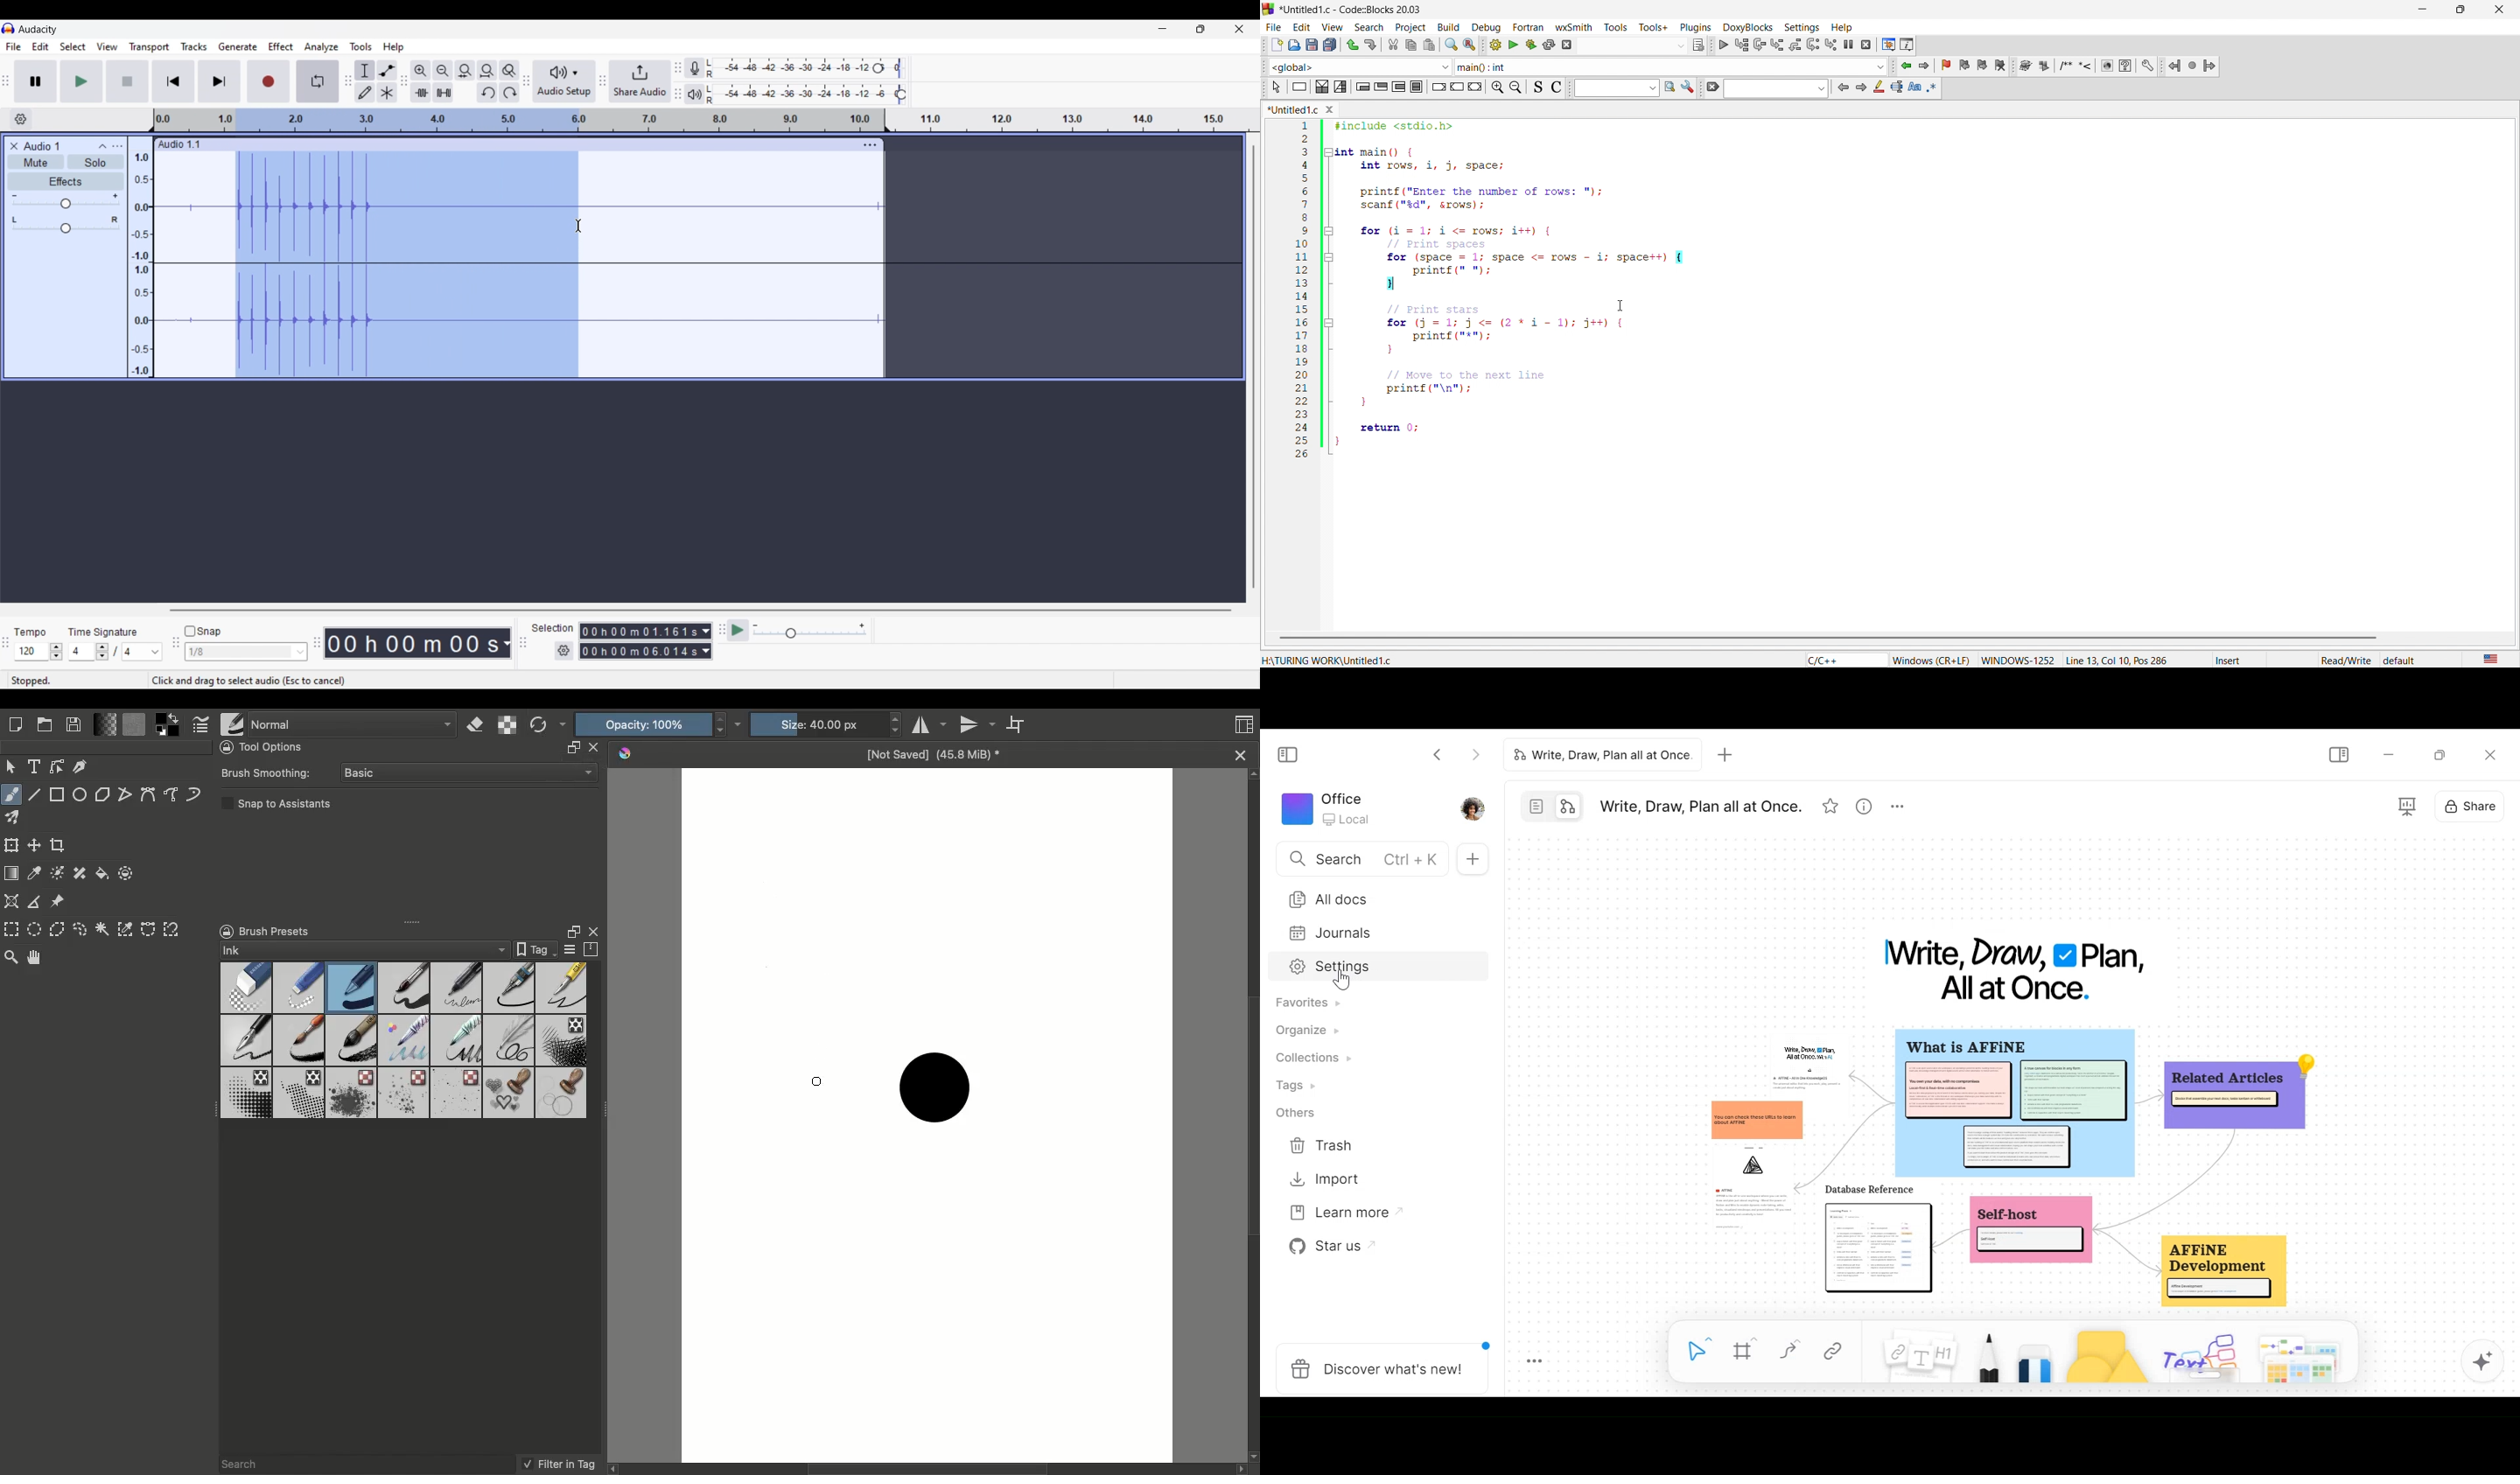 This screenshot has height=1484, width=2520. I want to click on stop debugging, so click(1866, 44).